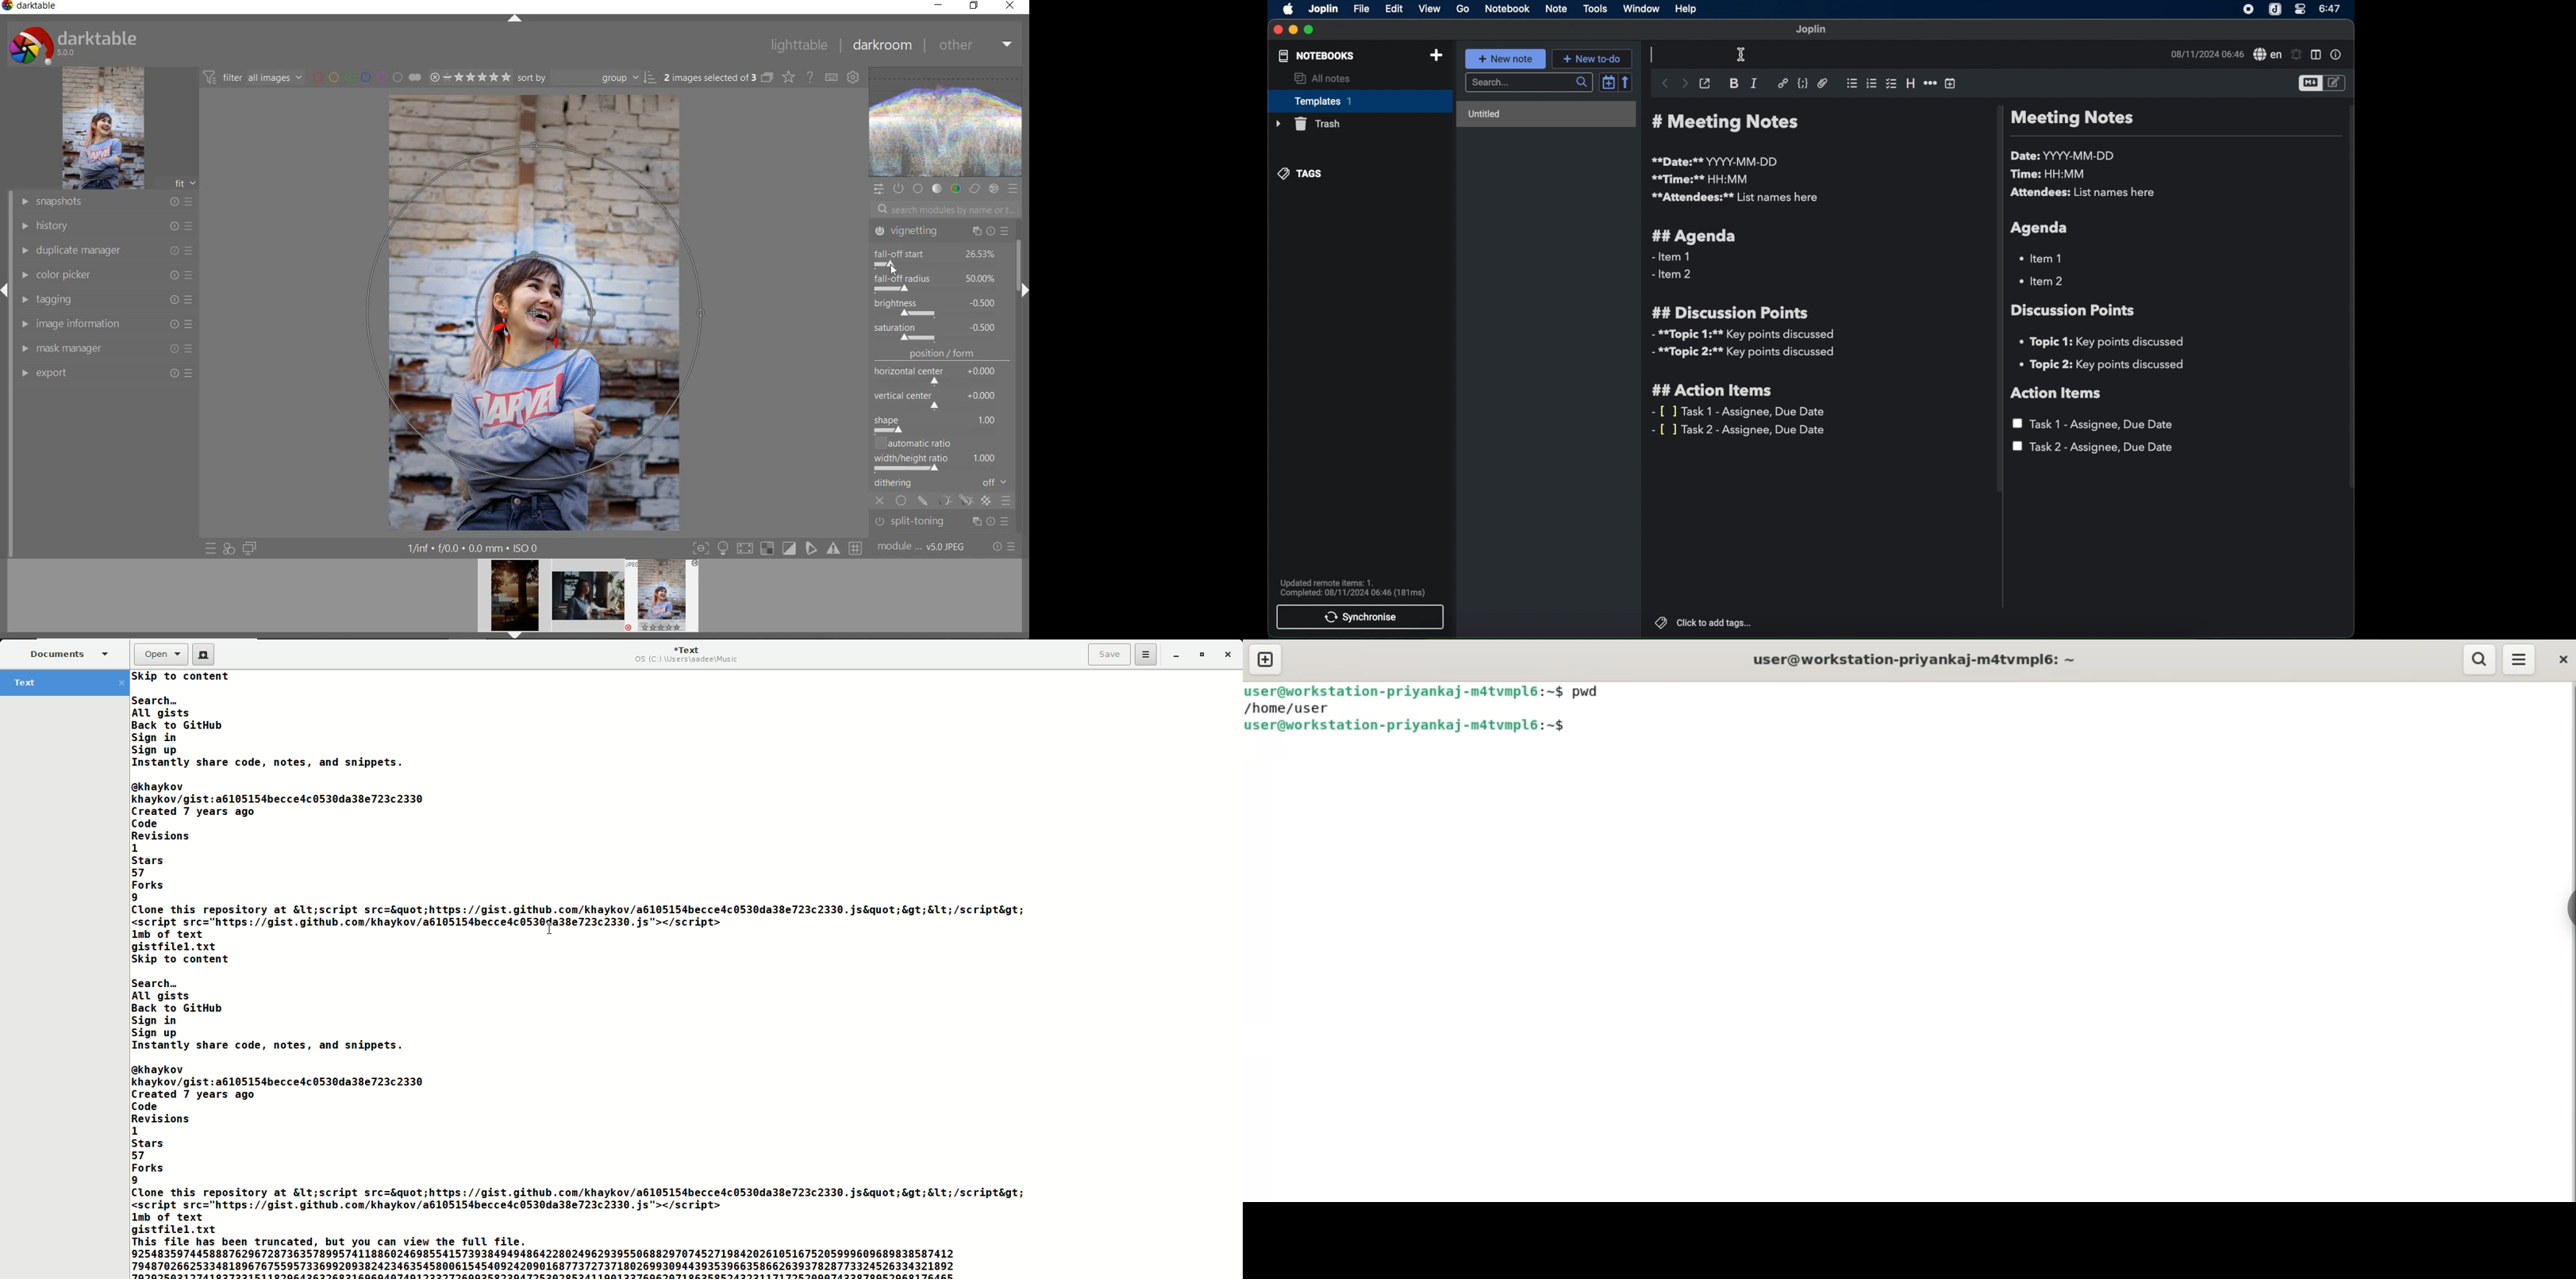 The height and width of the screenshot is (1288, 2576). Describe the element at coordinates (106, 225) in the screenshot. I see `history` at that location.